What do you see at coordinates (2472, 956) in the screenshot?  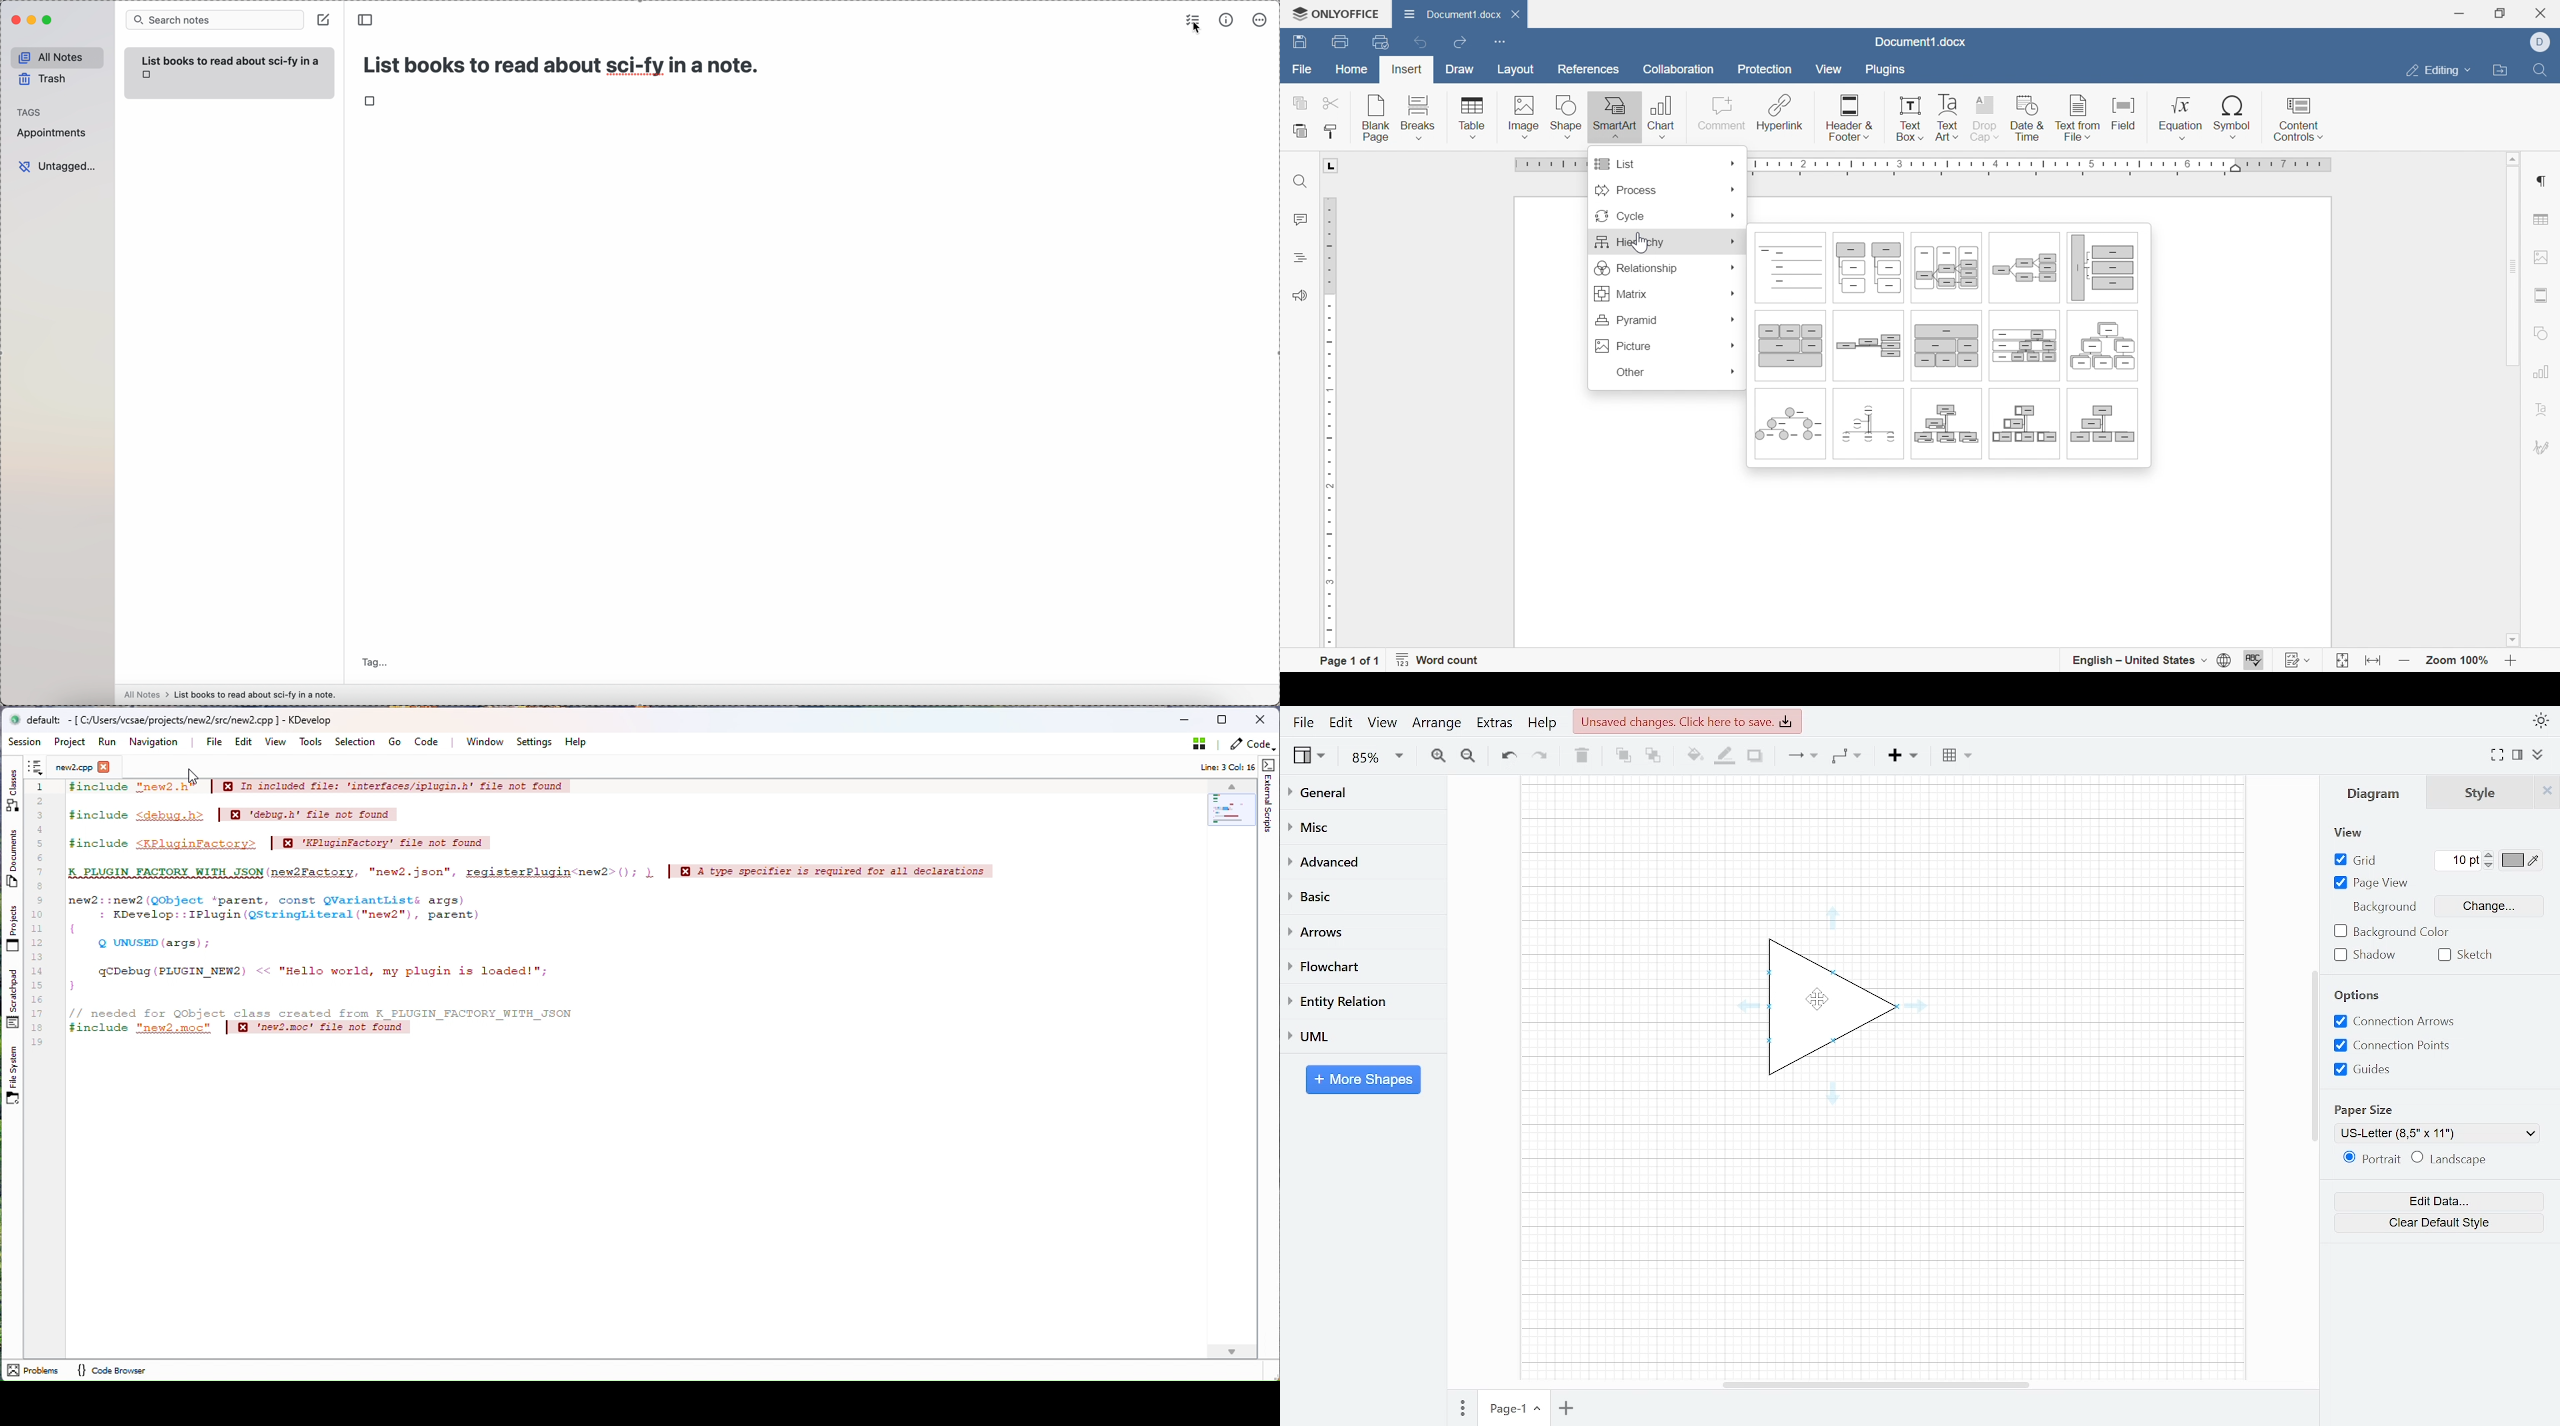 I see `Sketch` at bounding box center [2472, 956].